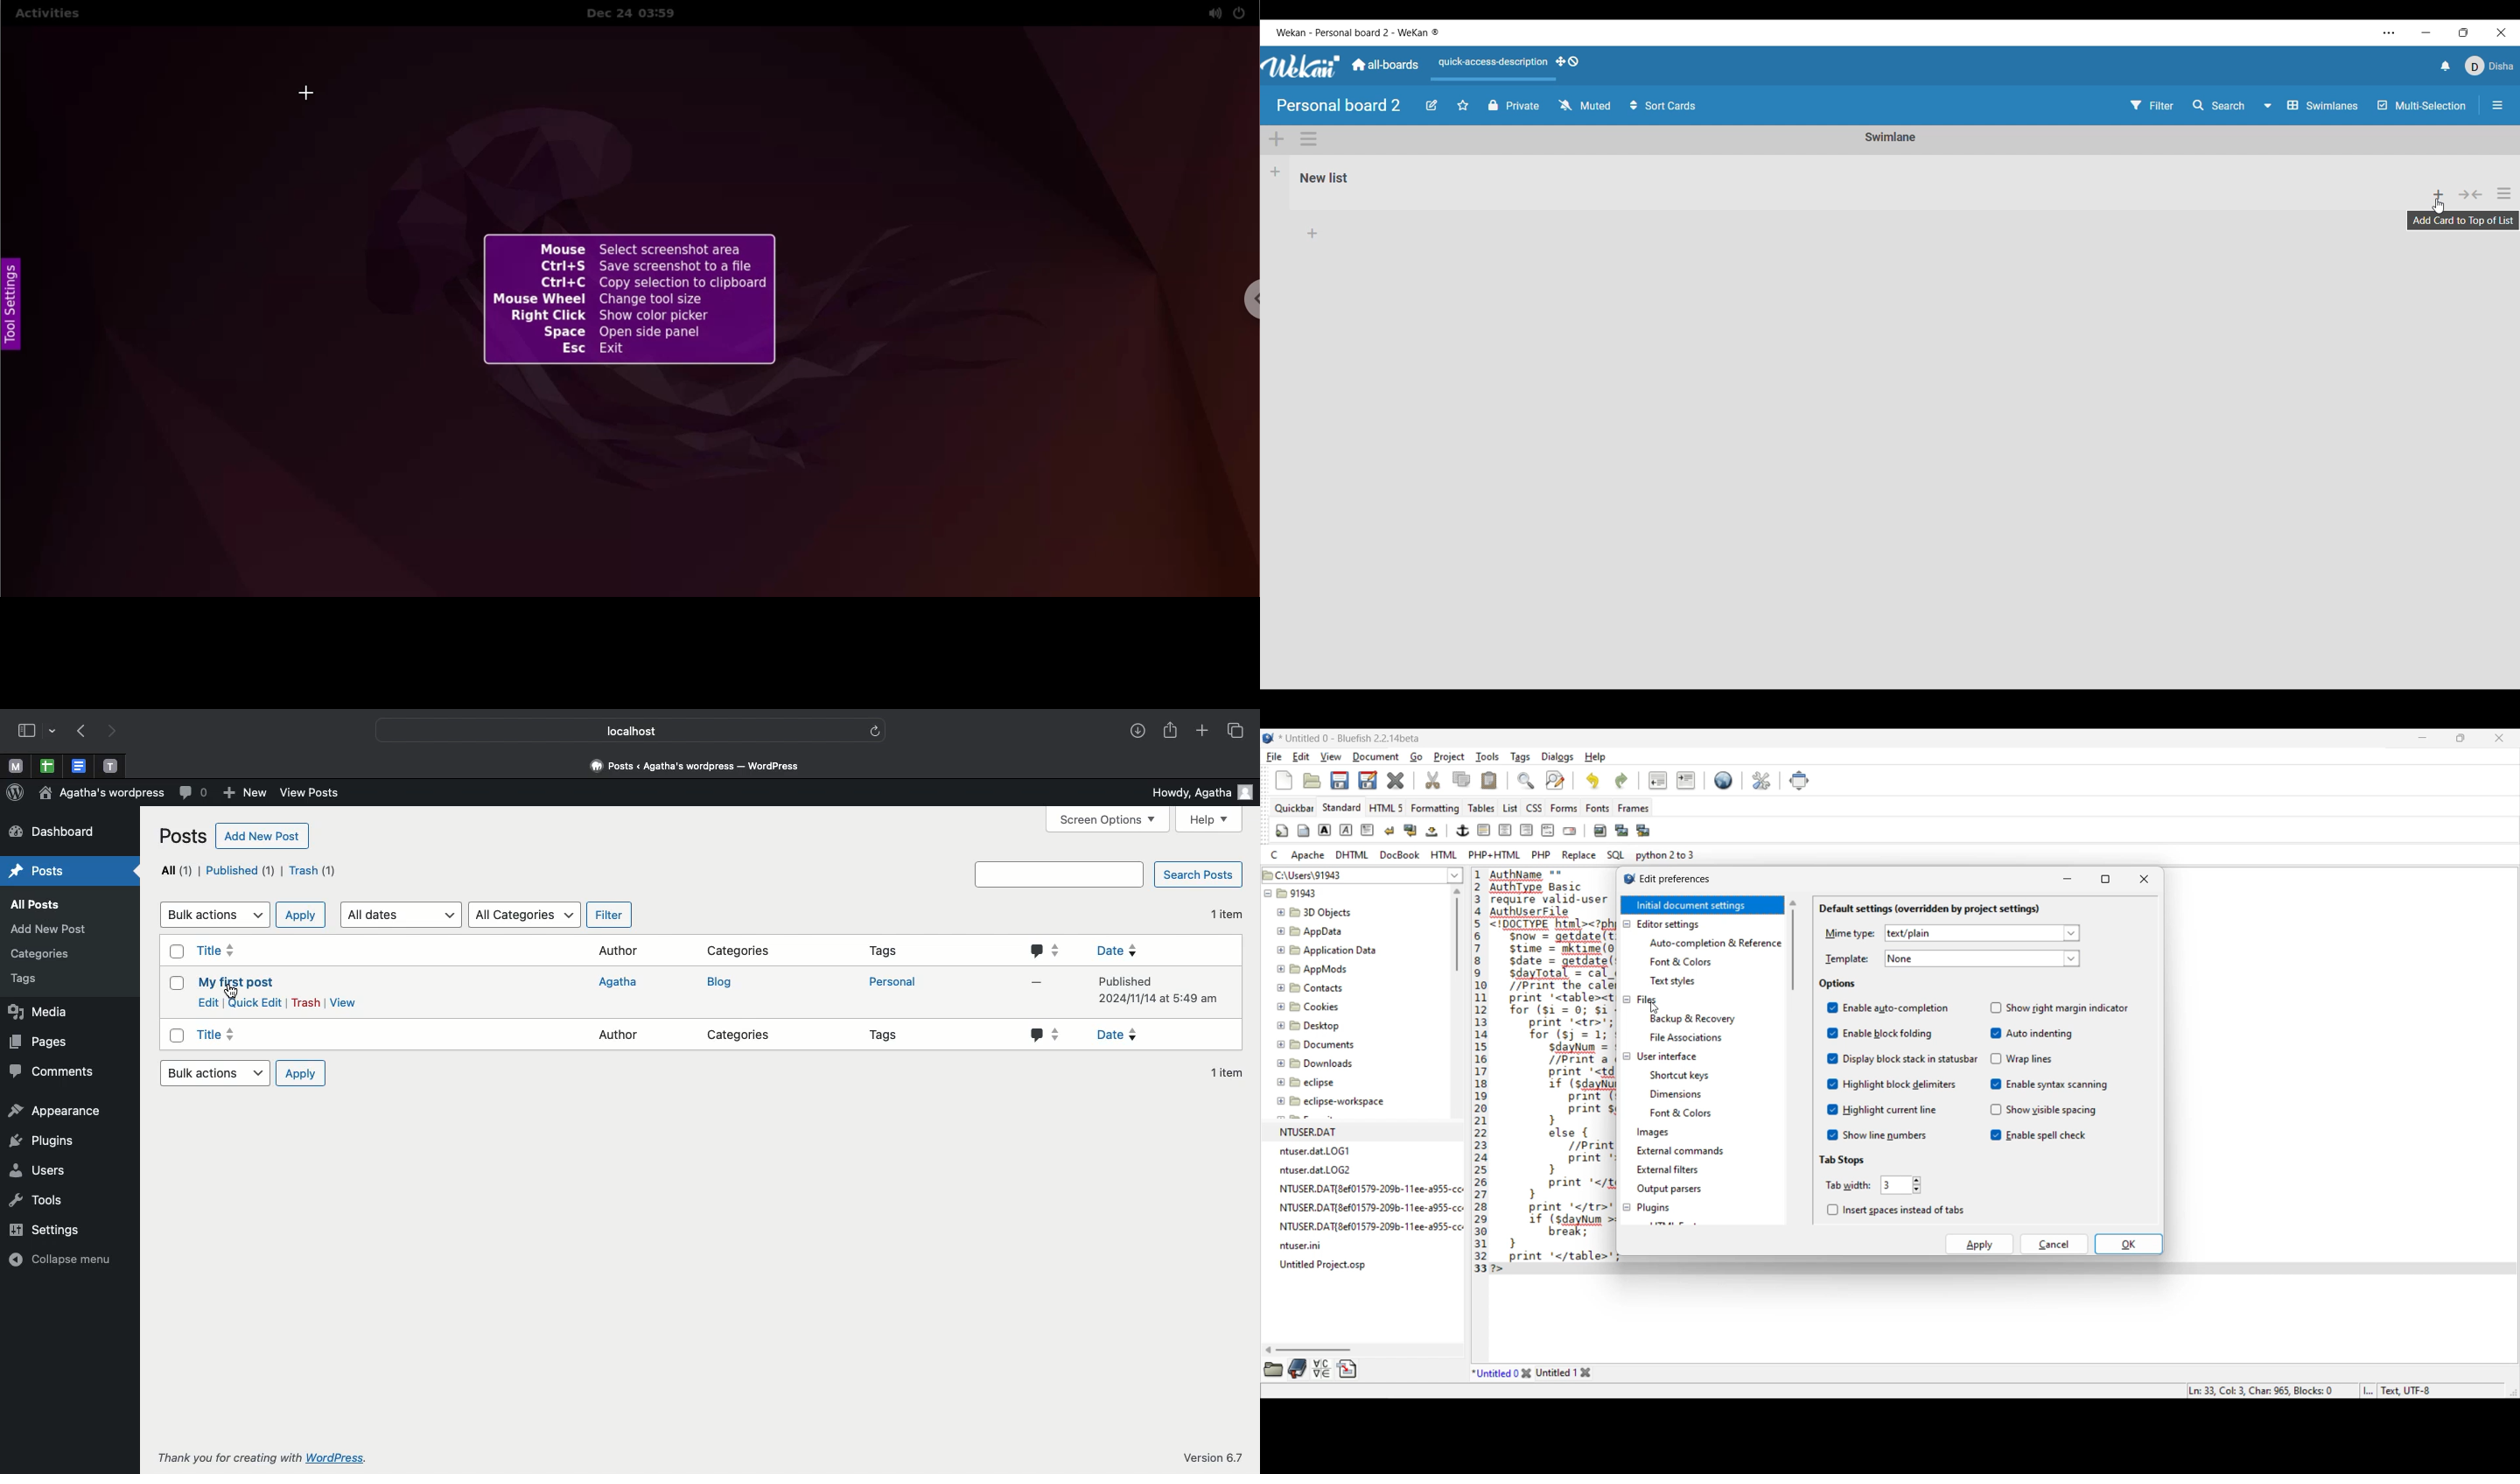 This screenshot has width=2520, height=1484. I want to click on Swimlane actions, so click(1309, 139).